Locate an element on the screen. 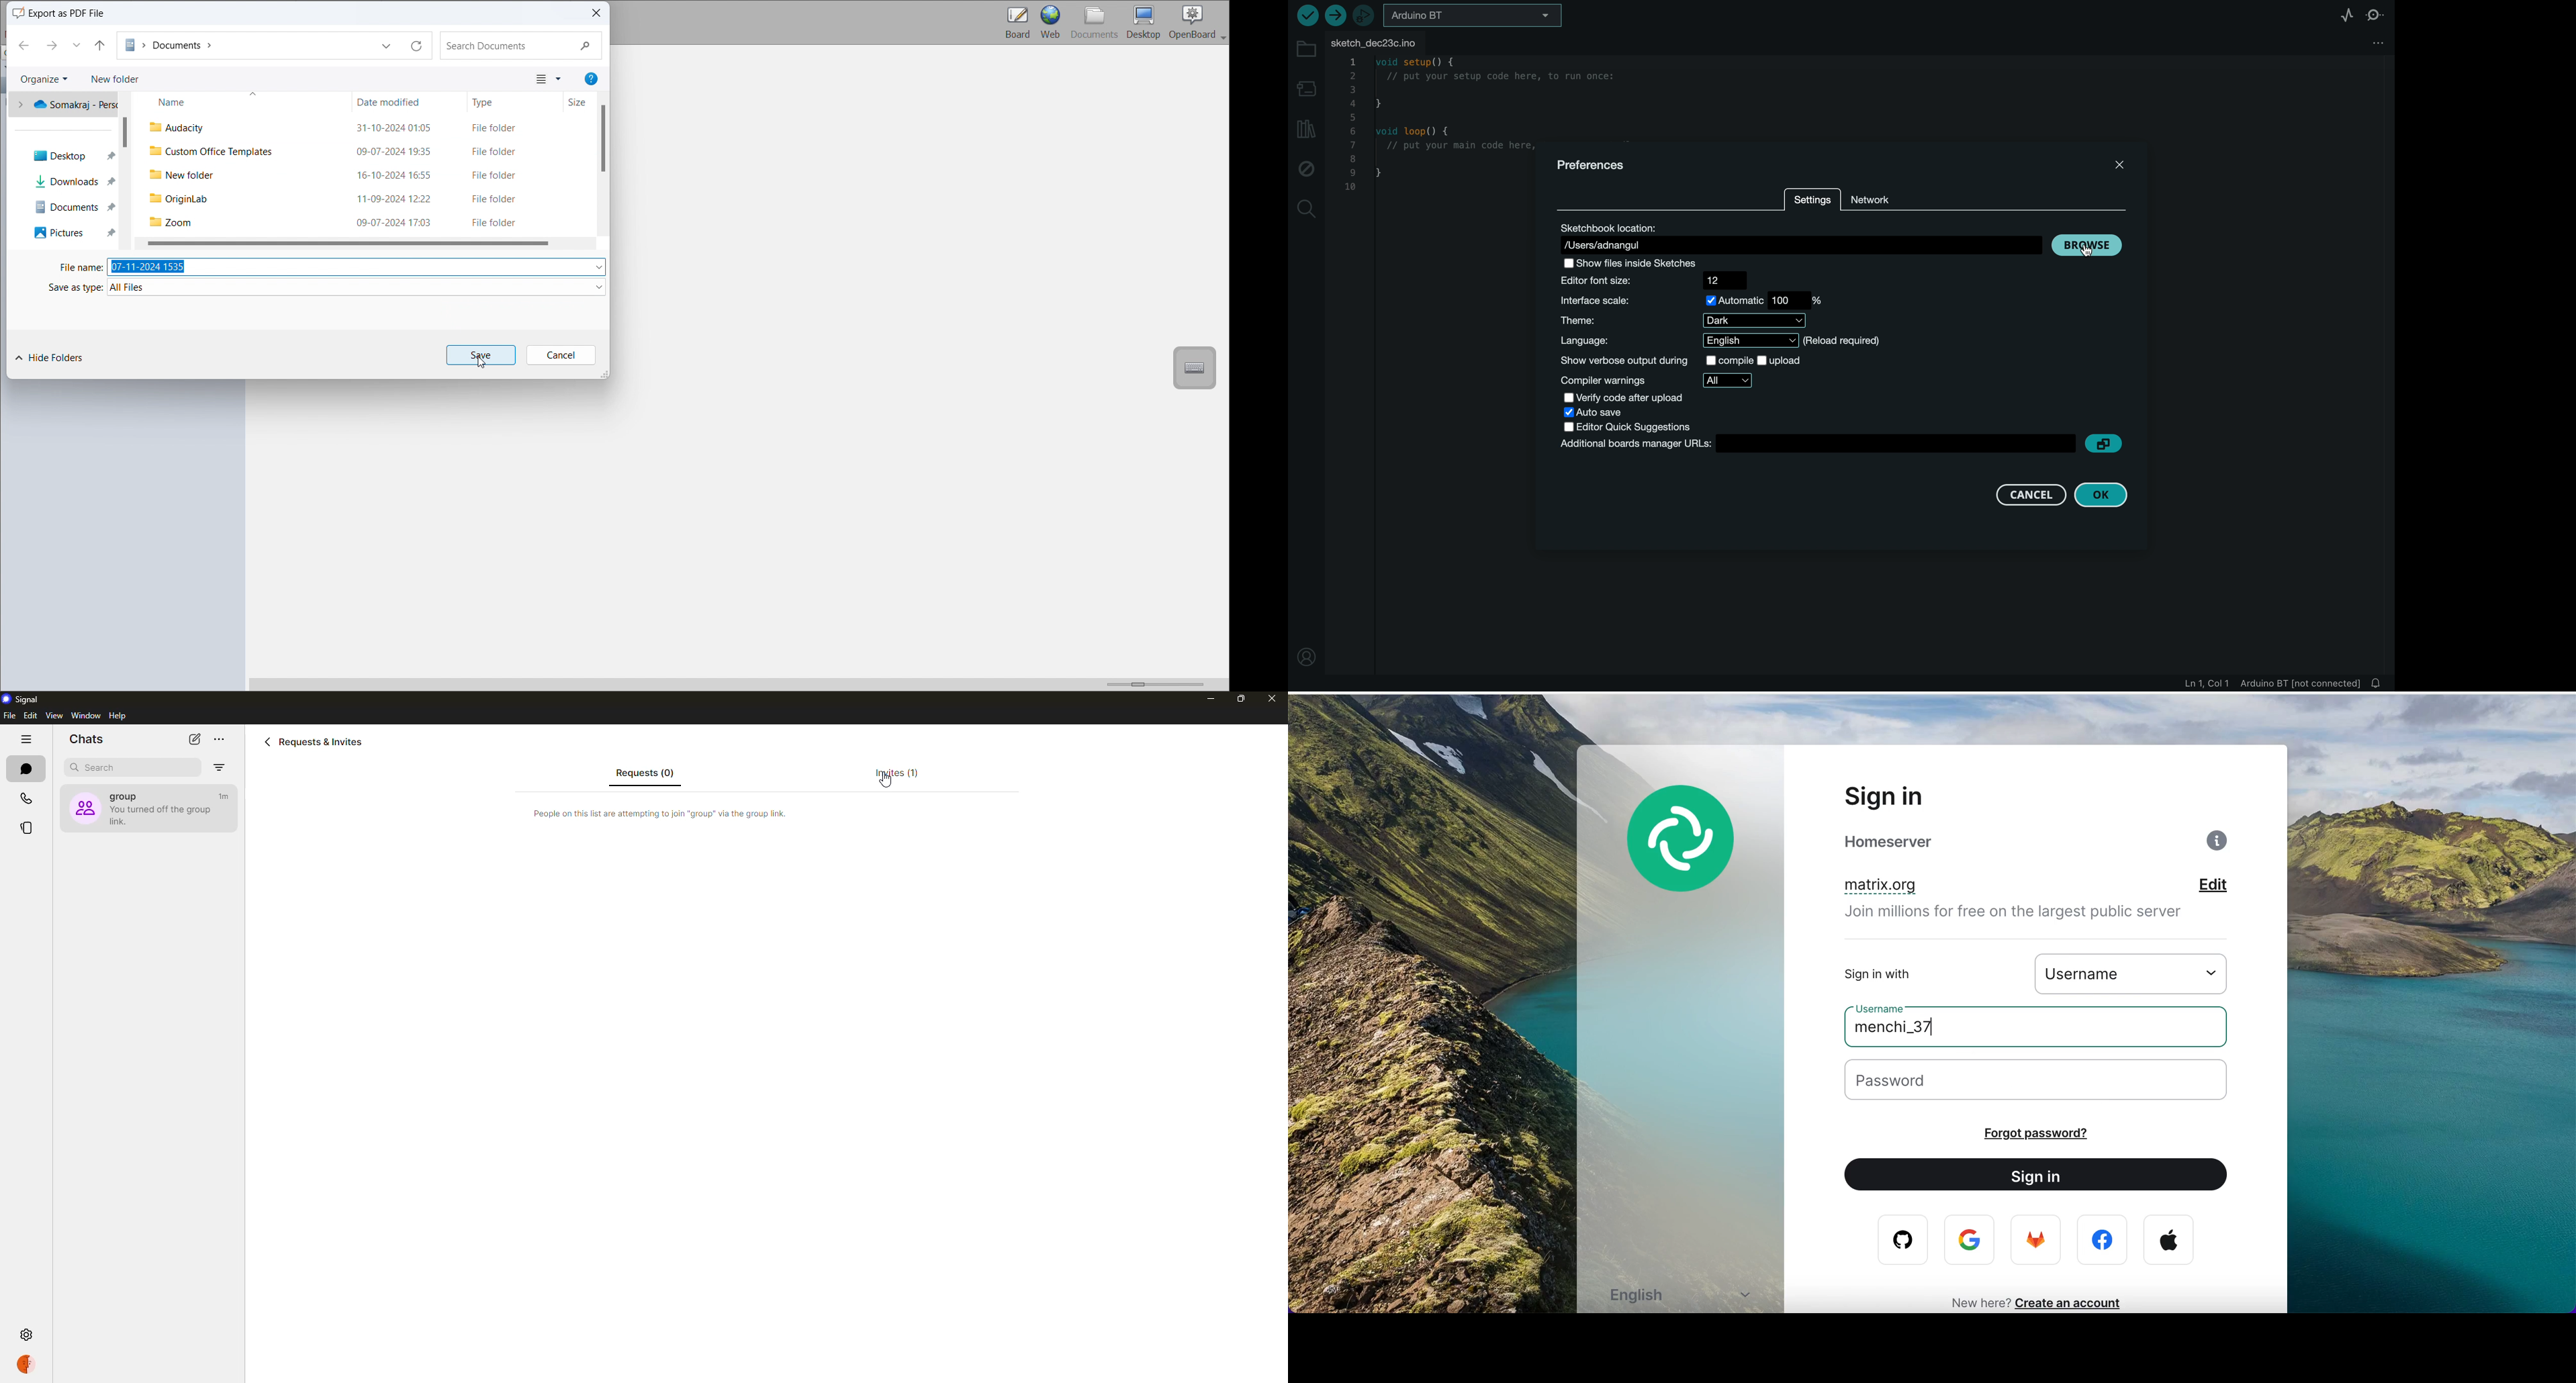  settings is located at coordinates (26, 1333).